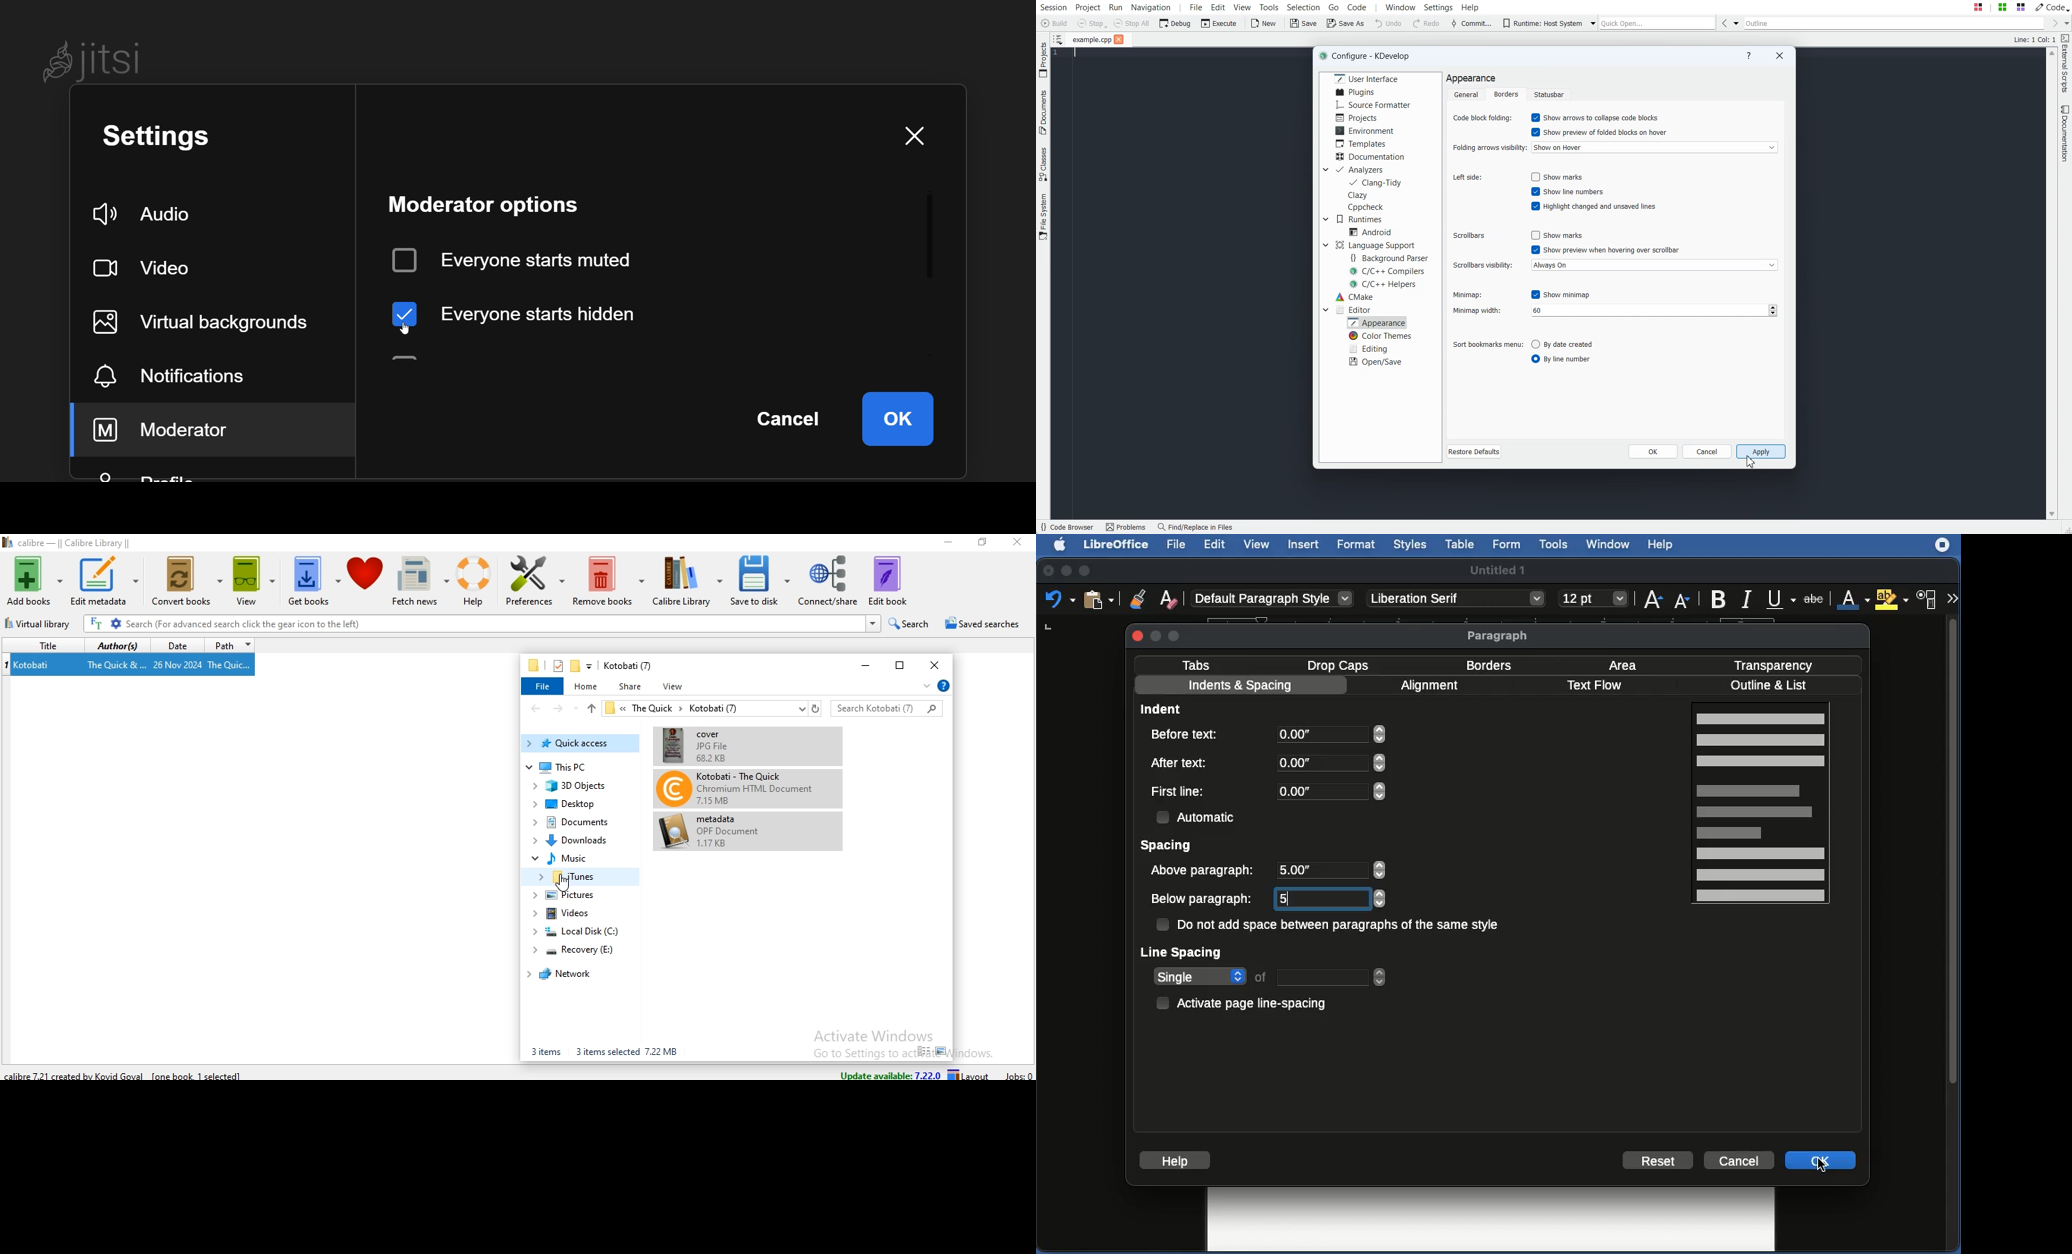  I want to click on ok, so click(898, 417).